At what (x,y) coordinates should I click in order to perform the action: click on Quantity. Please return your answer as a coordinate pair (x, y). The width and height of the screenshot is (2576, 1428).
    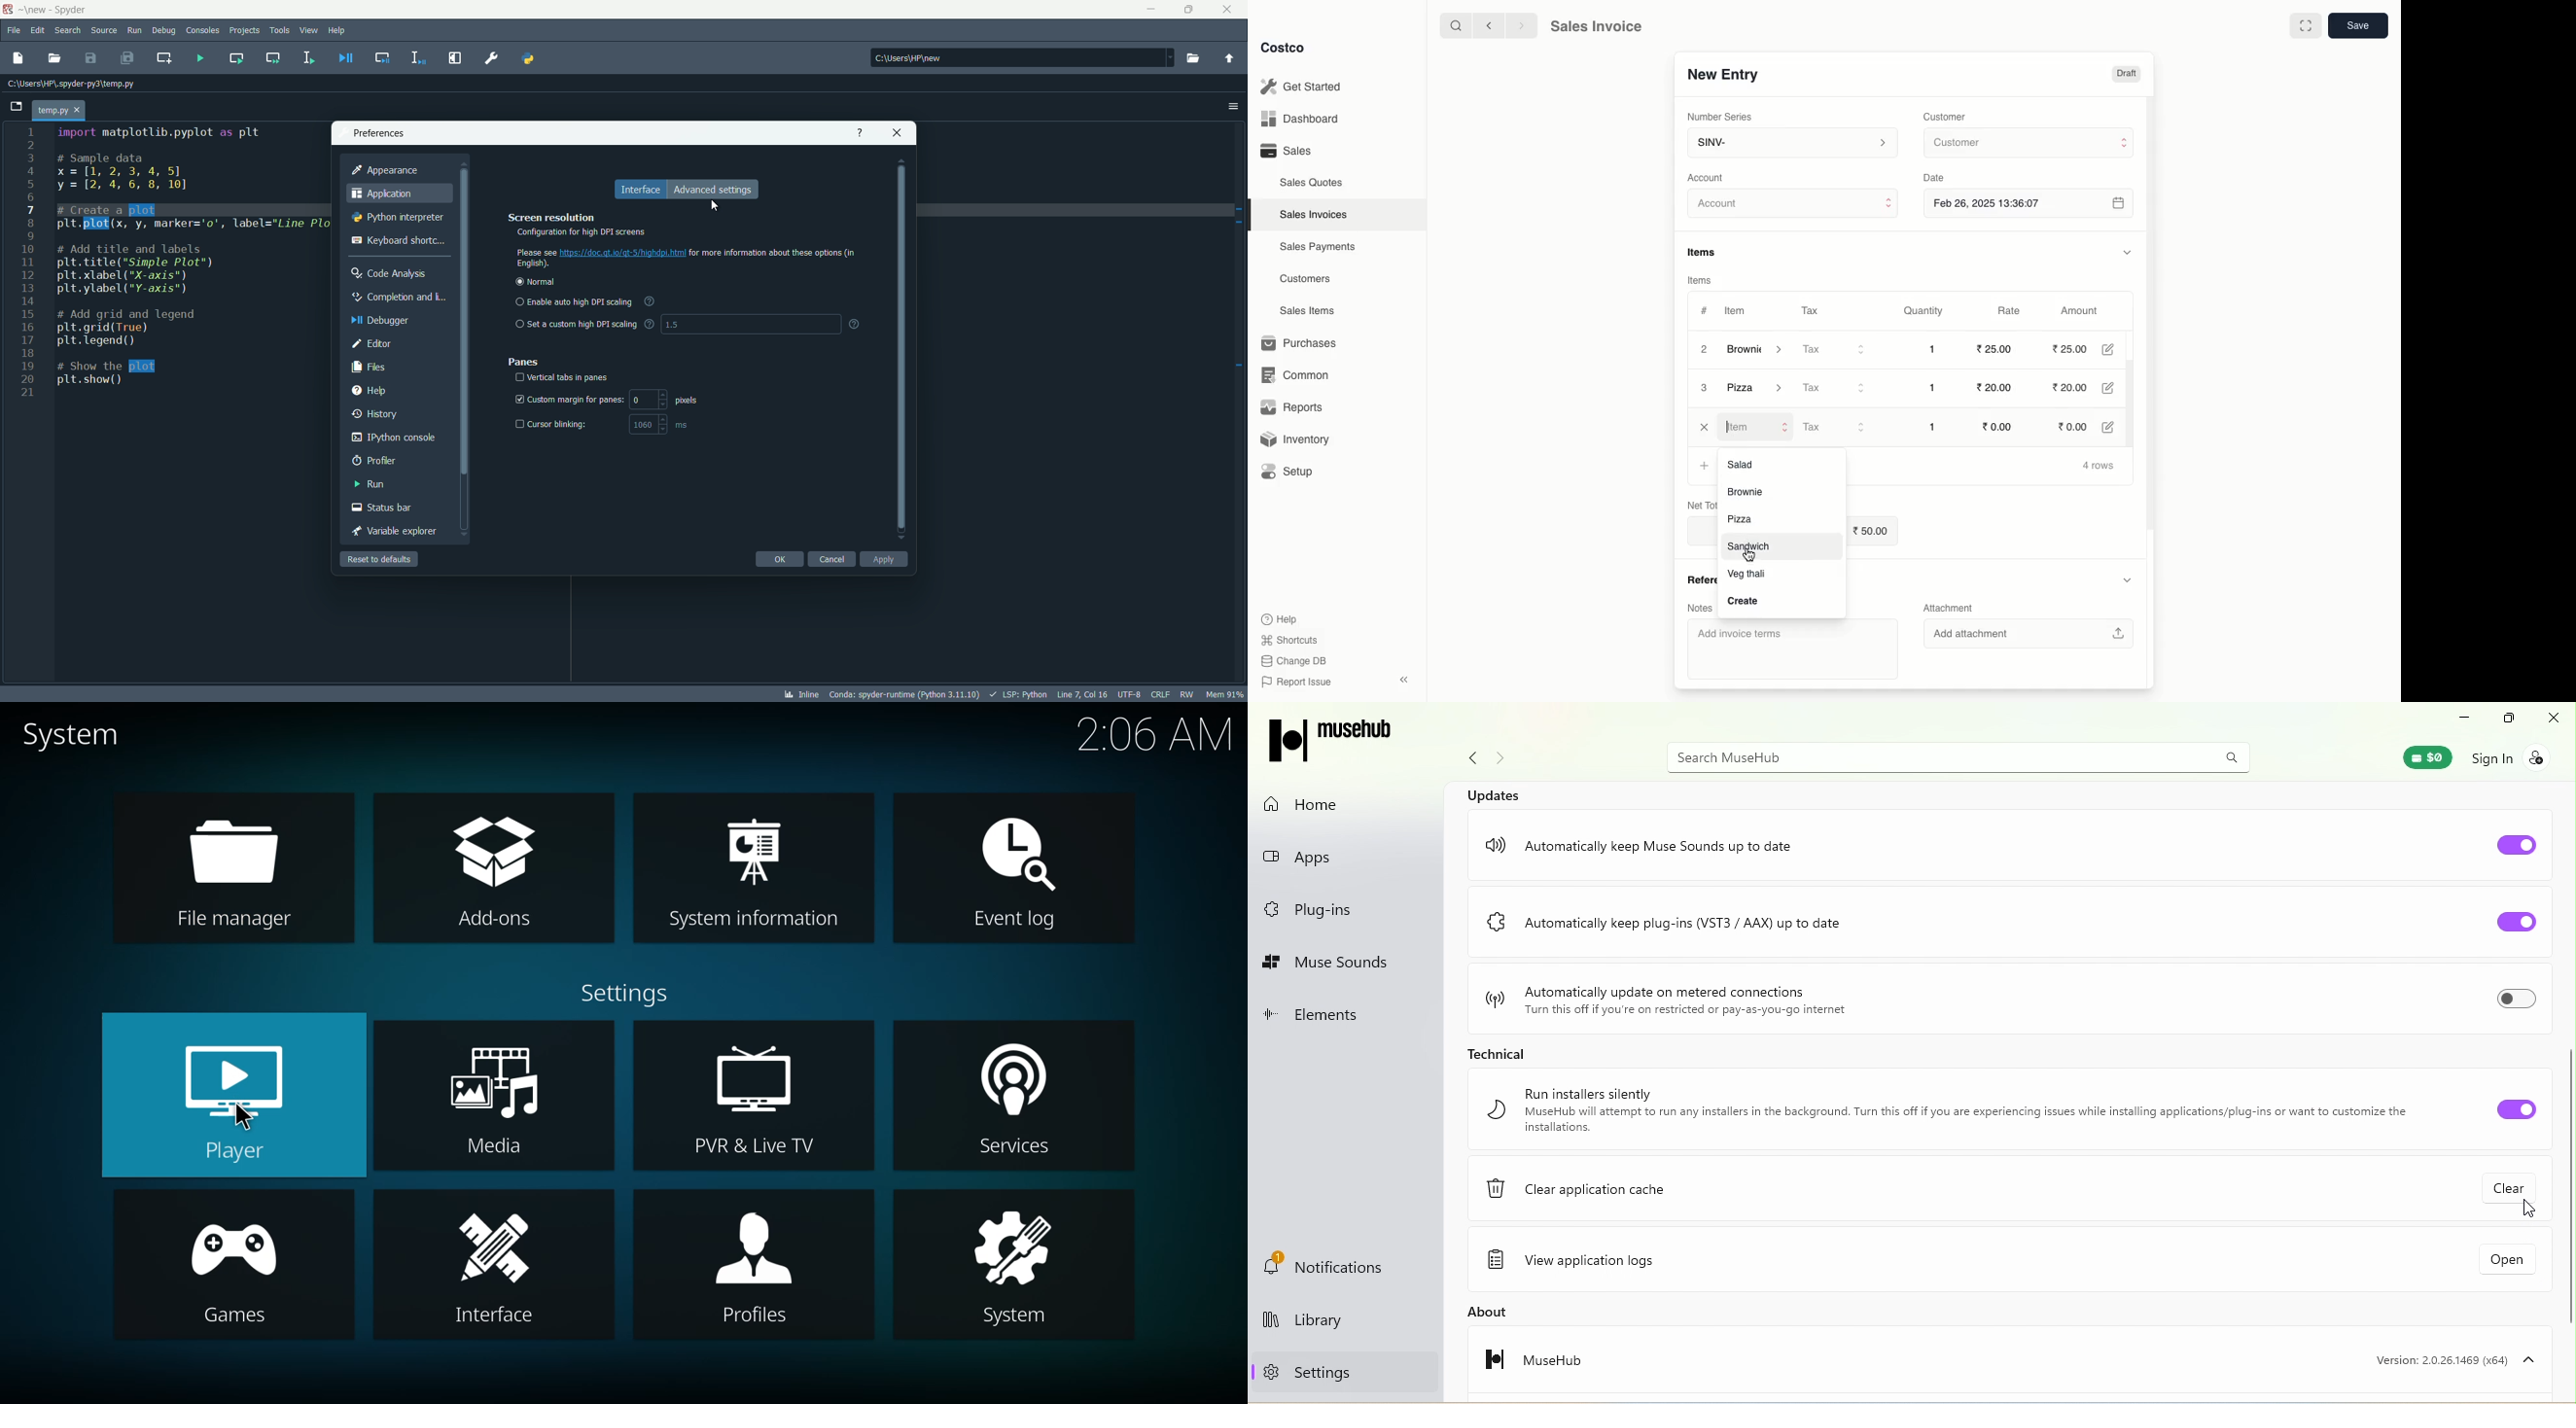
    Looking at the image, I should click on (1922, 312).